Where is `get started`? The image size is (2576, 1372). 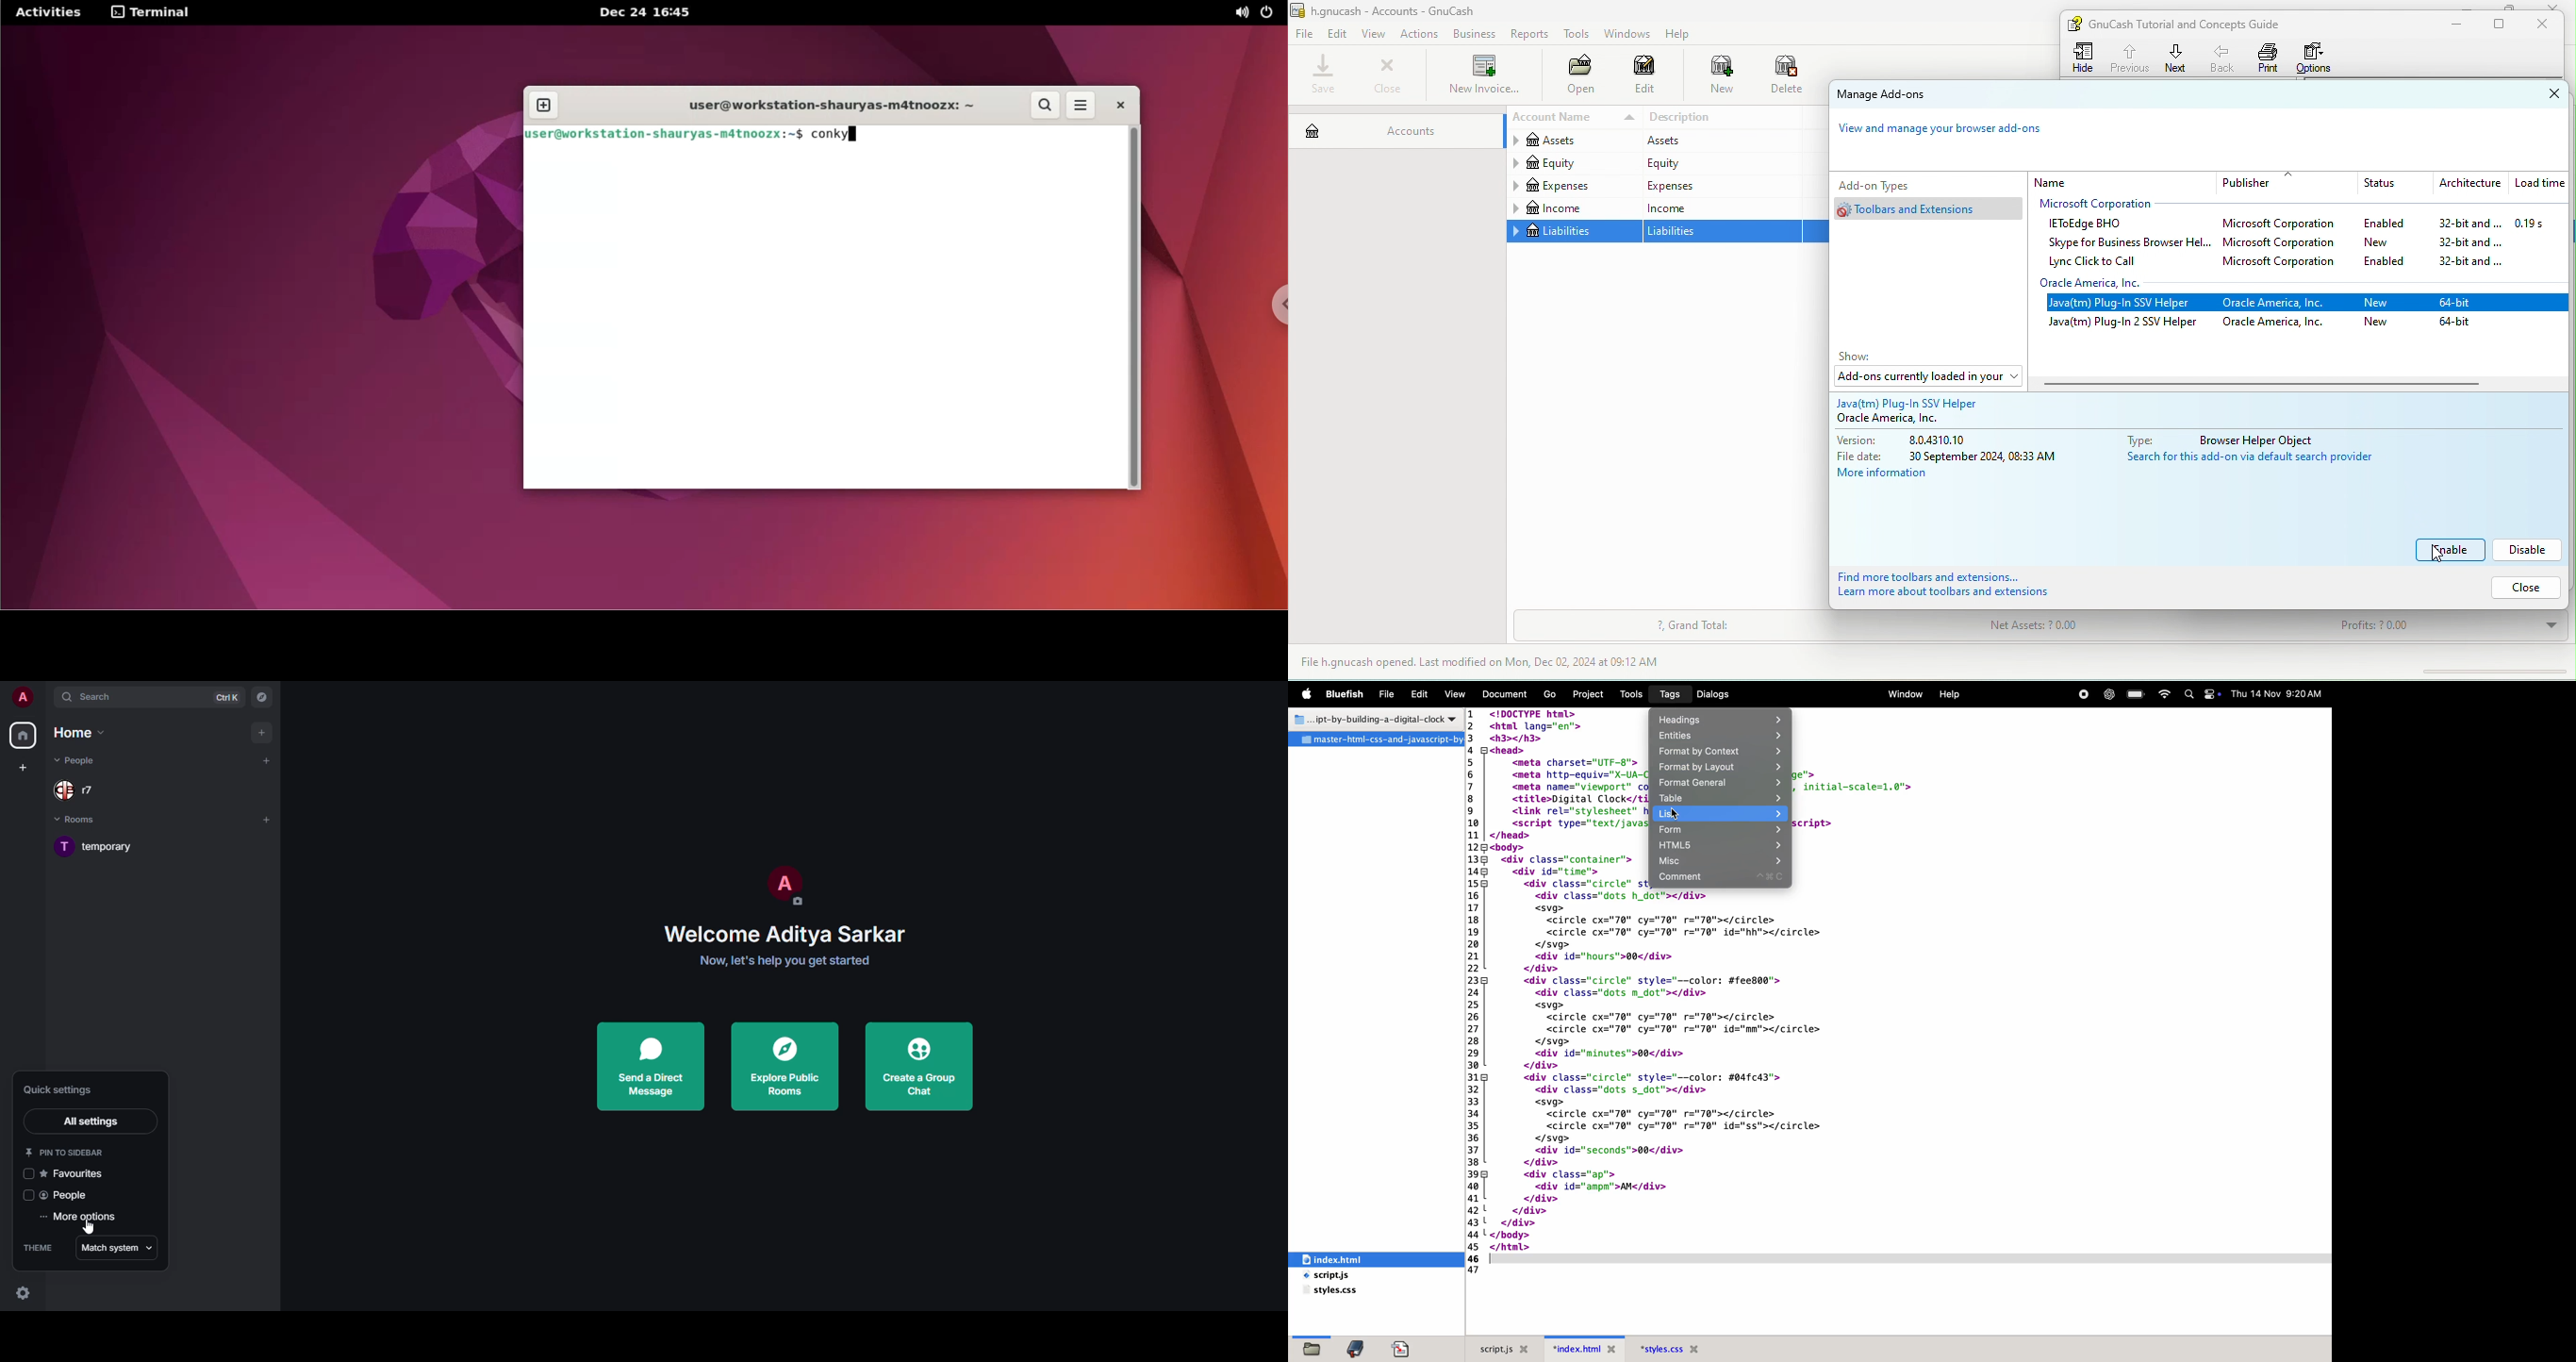
get started is located at coordinates (791, 962).